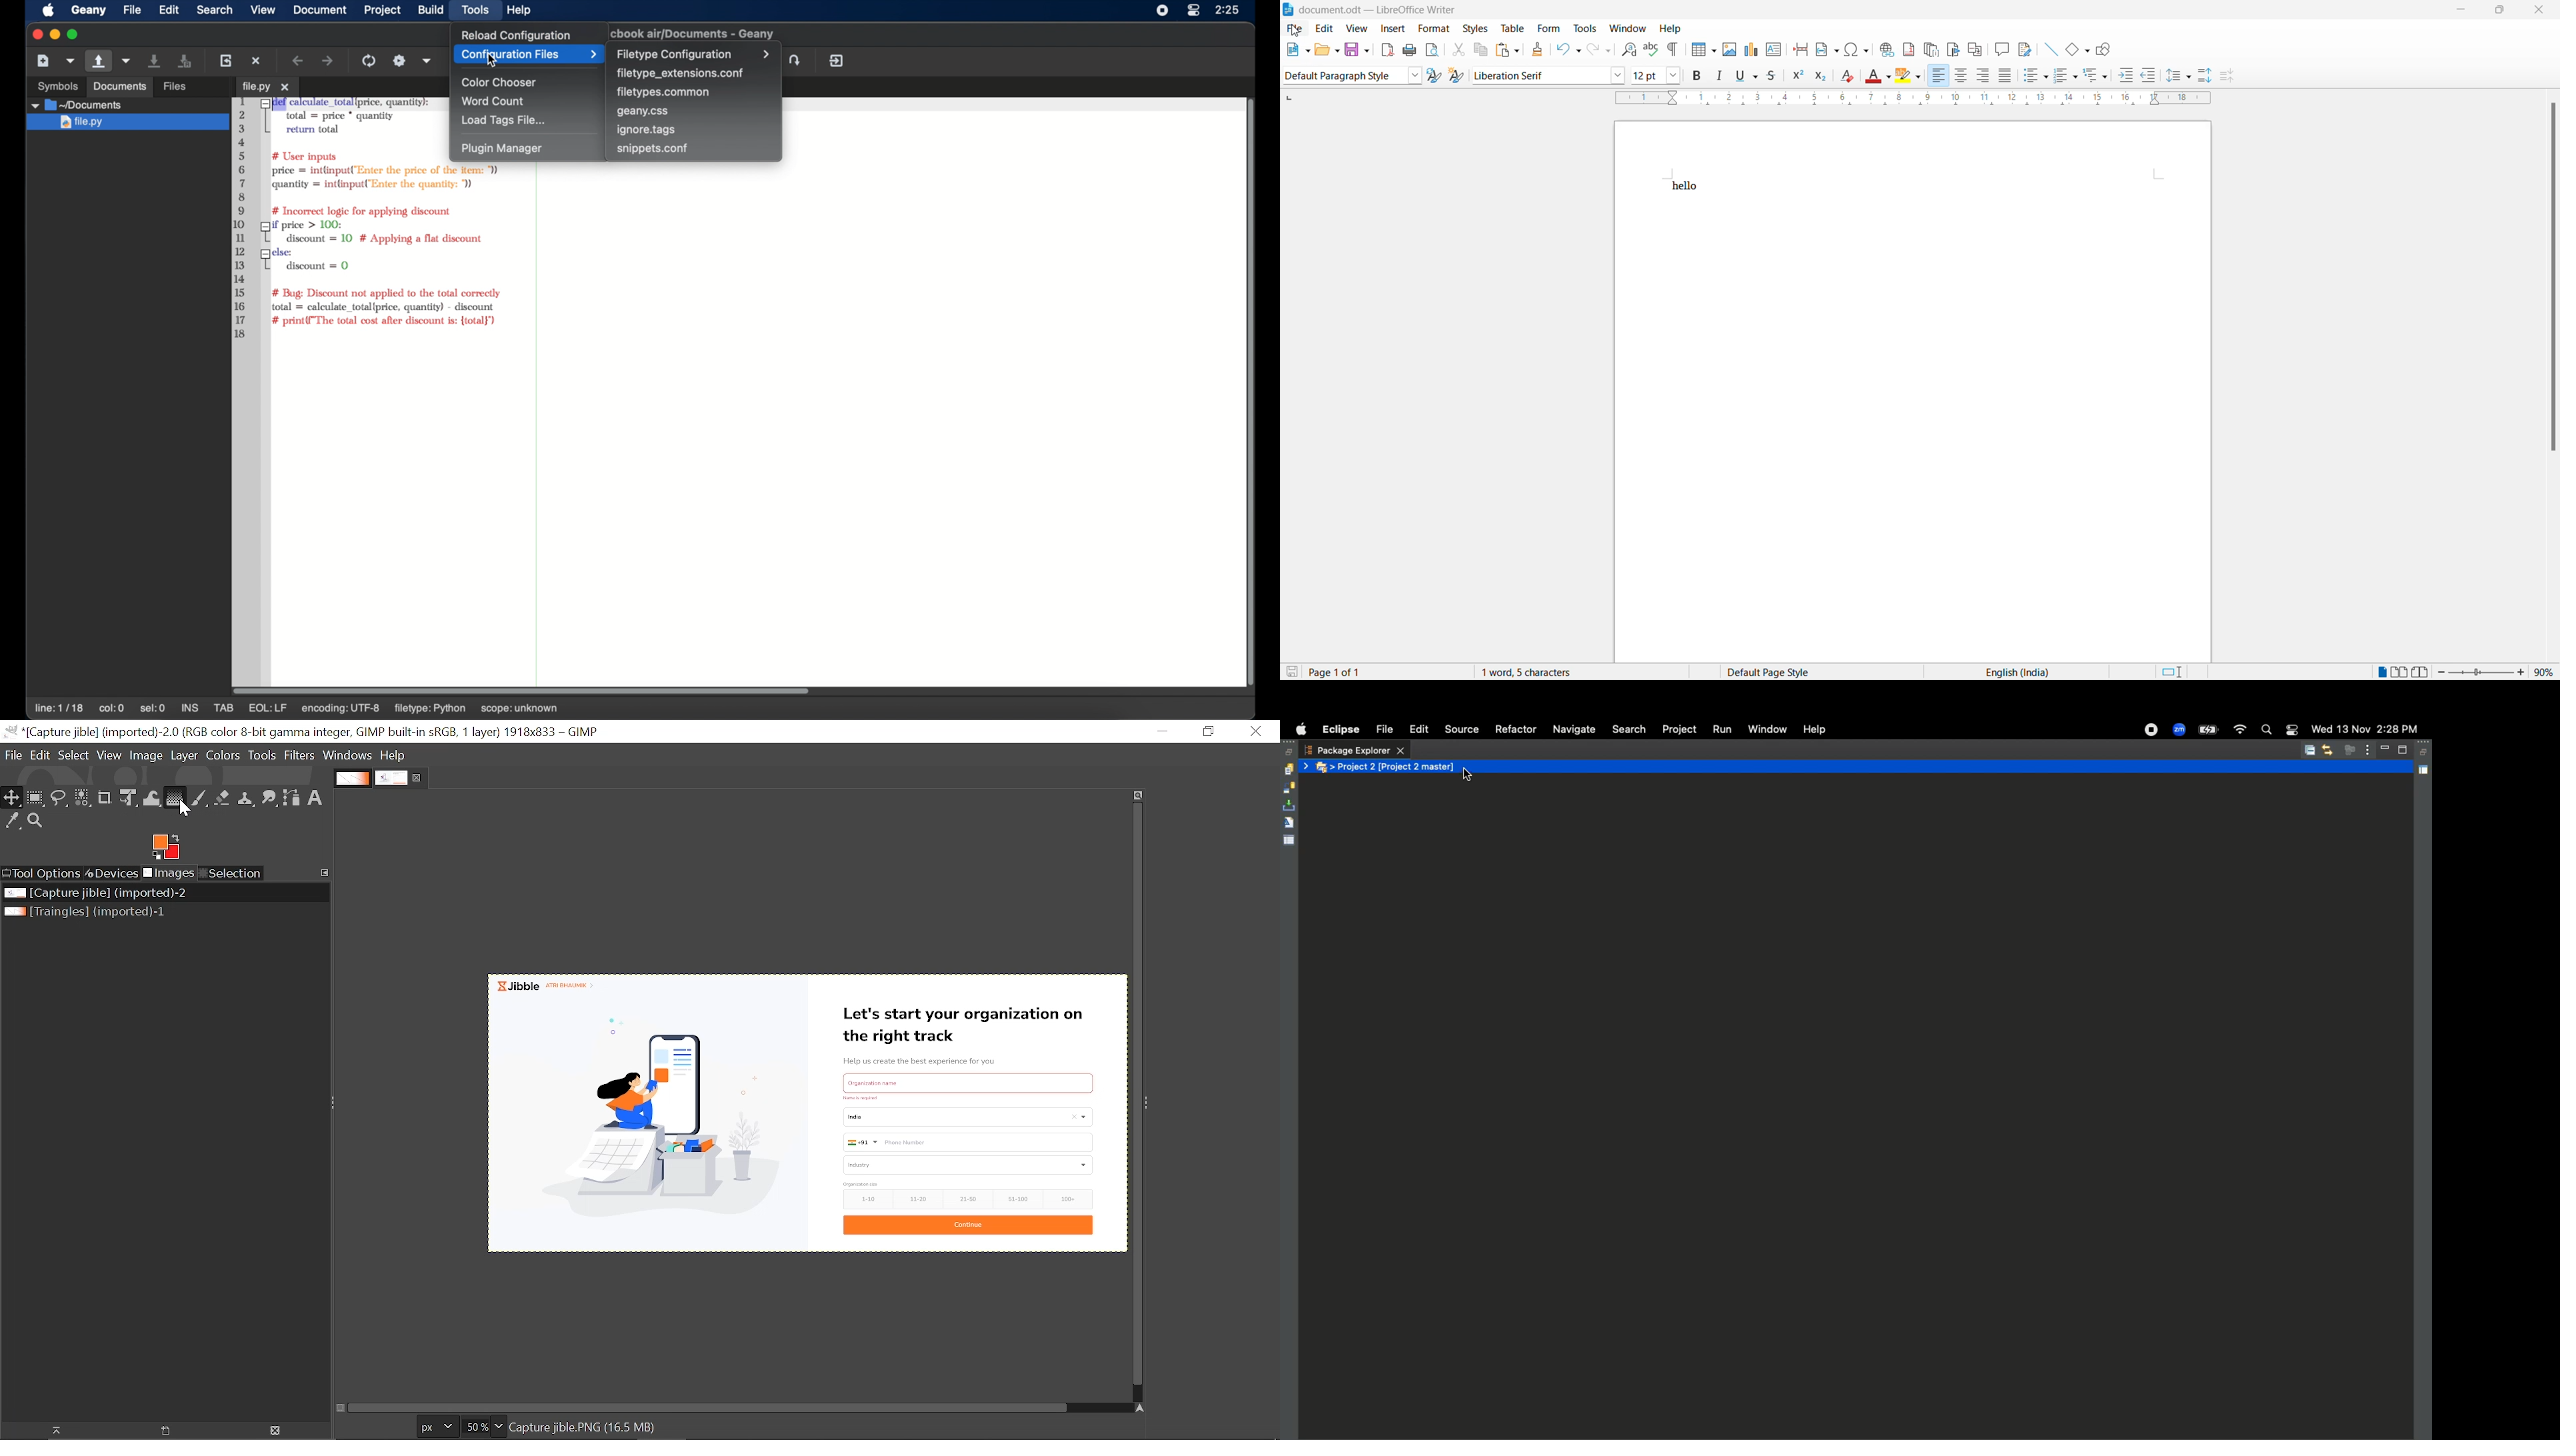 The width and height of the screenshot is (2576, 1456). Describe the element at coordinates (1434, 29) in the screenshot. I see `Format` at that location.